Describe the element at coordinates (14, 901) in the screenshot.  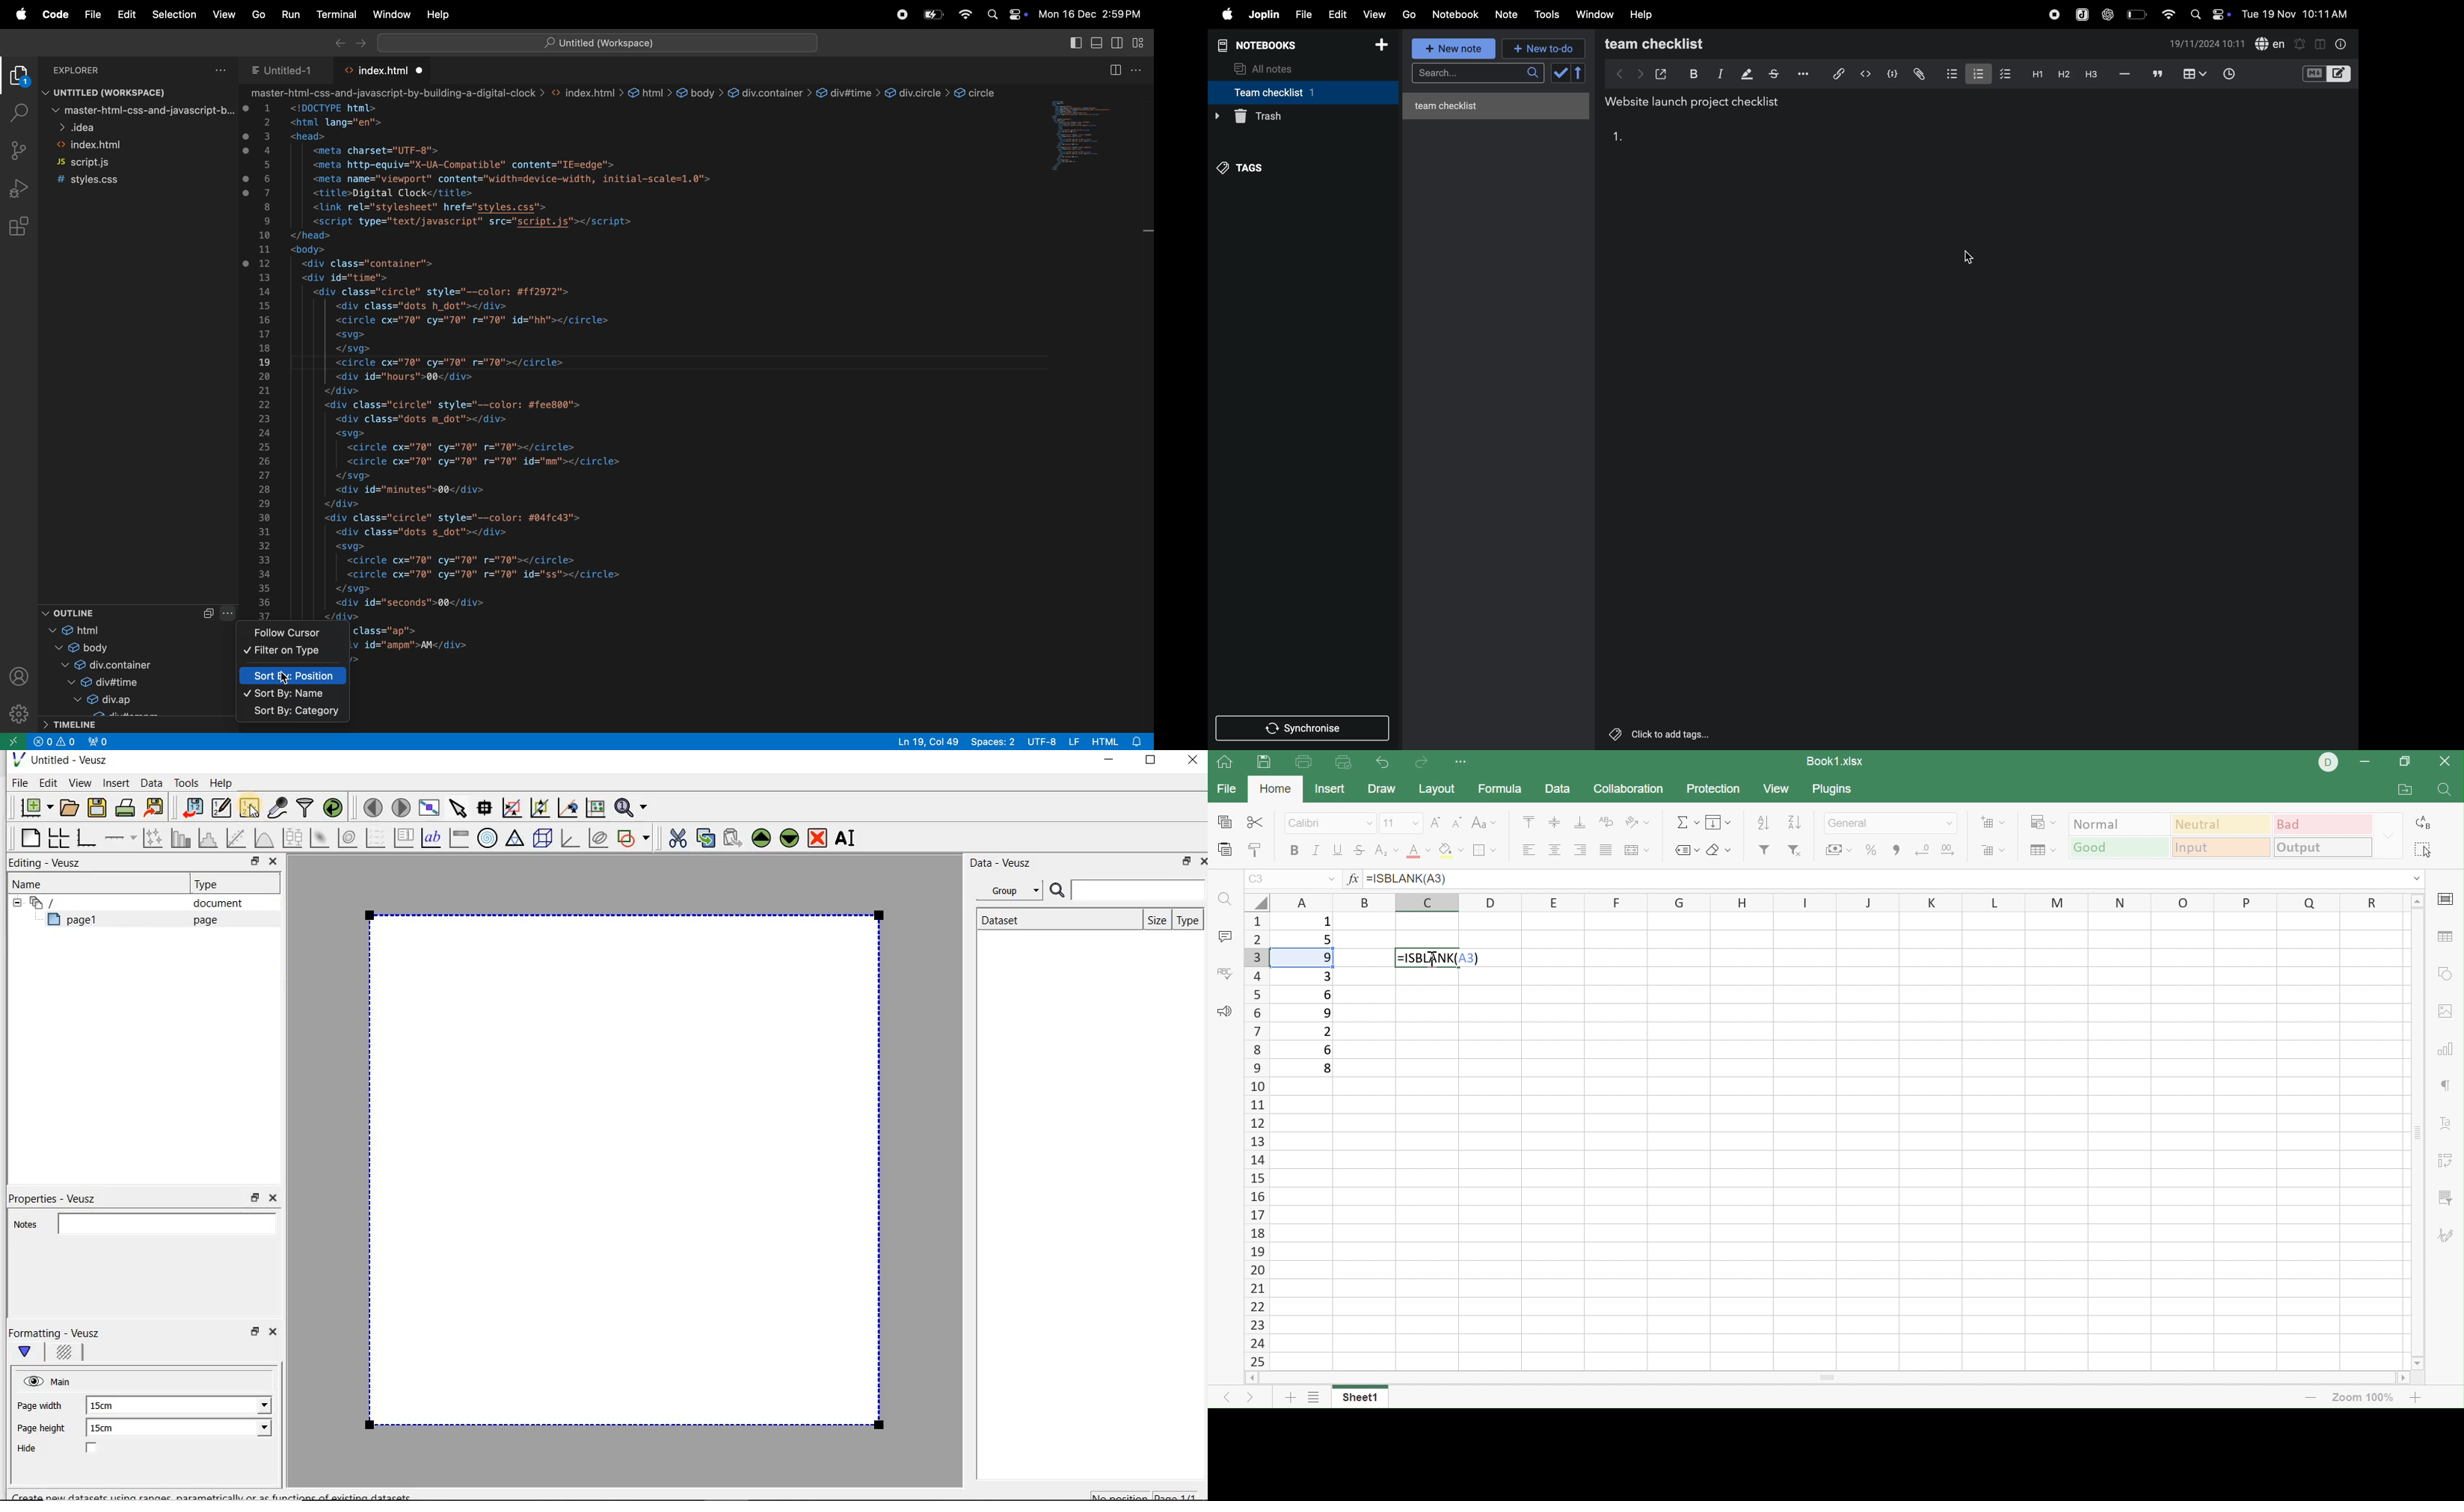
I see `hide sub menu` at that location.